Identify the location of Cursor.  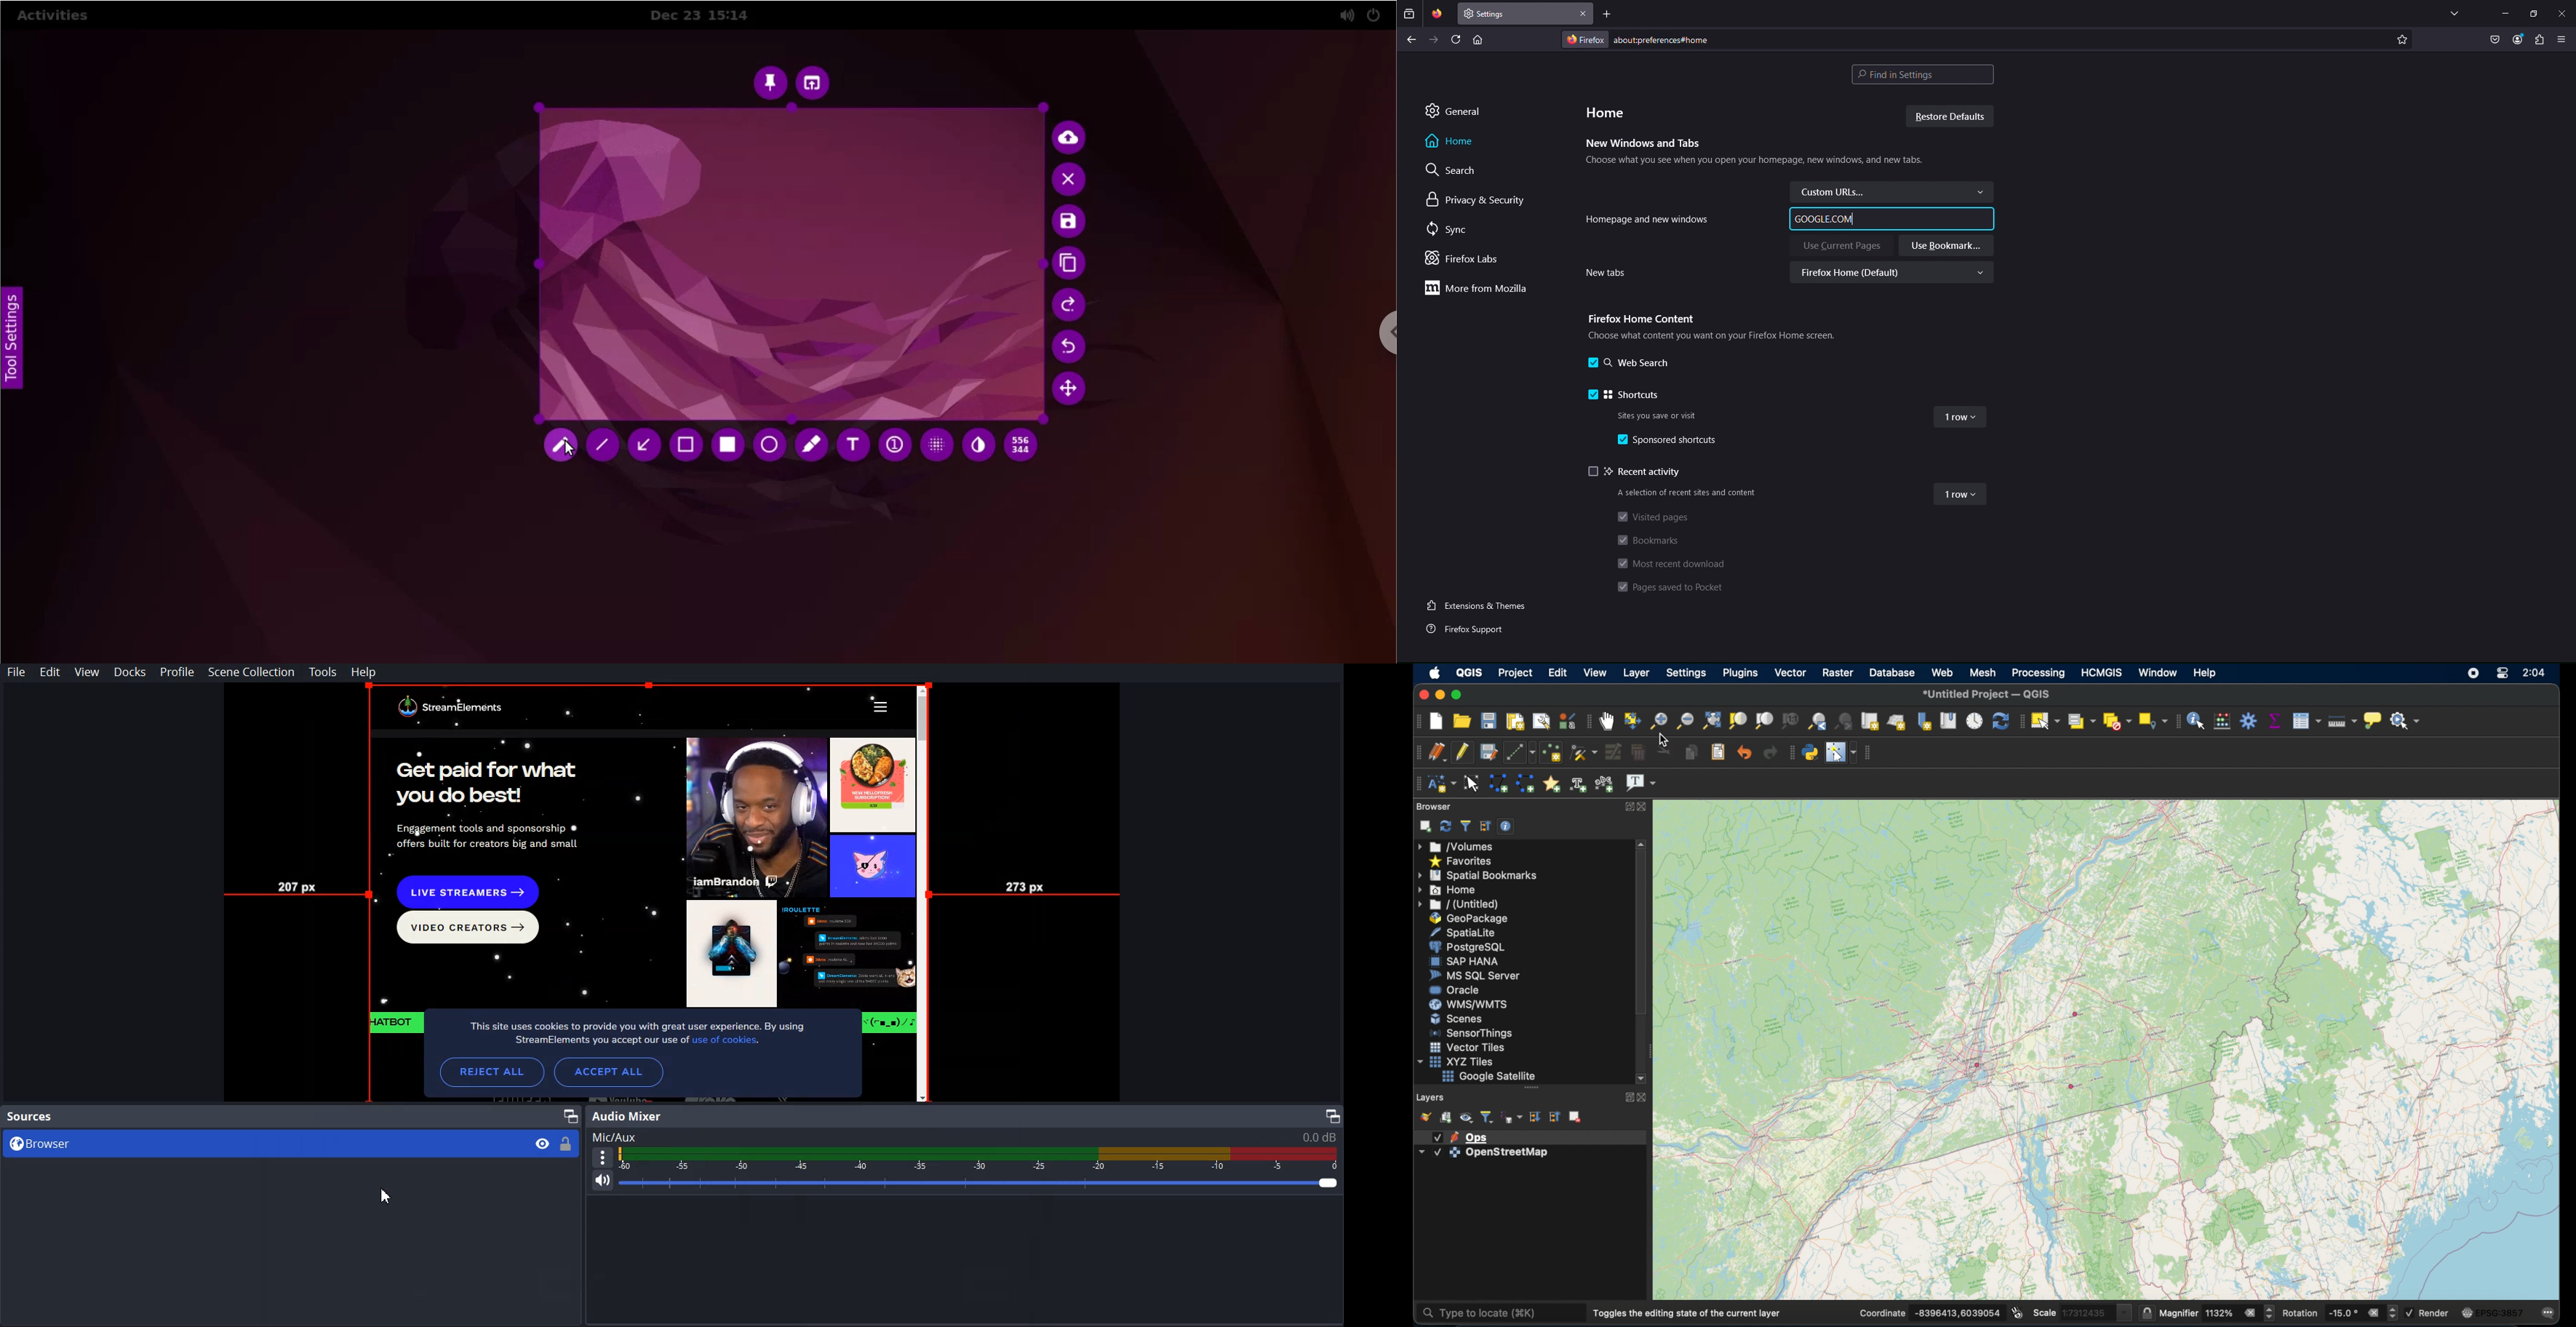
(386, 1197).